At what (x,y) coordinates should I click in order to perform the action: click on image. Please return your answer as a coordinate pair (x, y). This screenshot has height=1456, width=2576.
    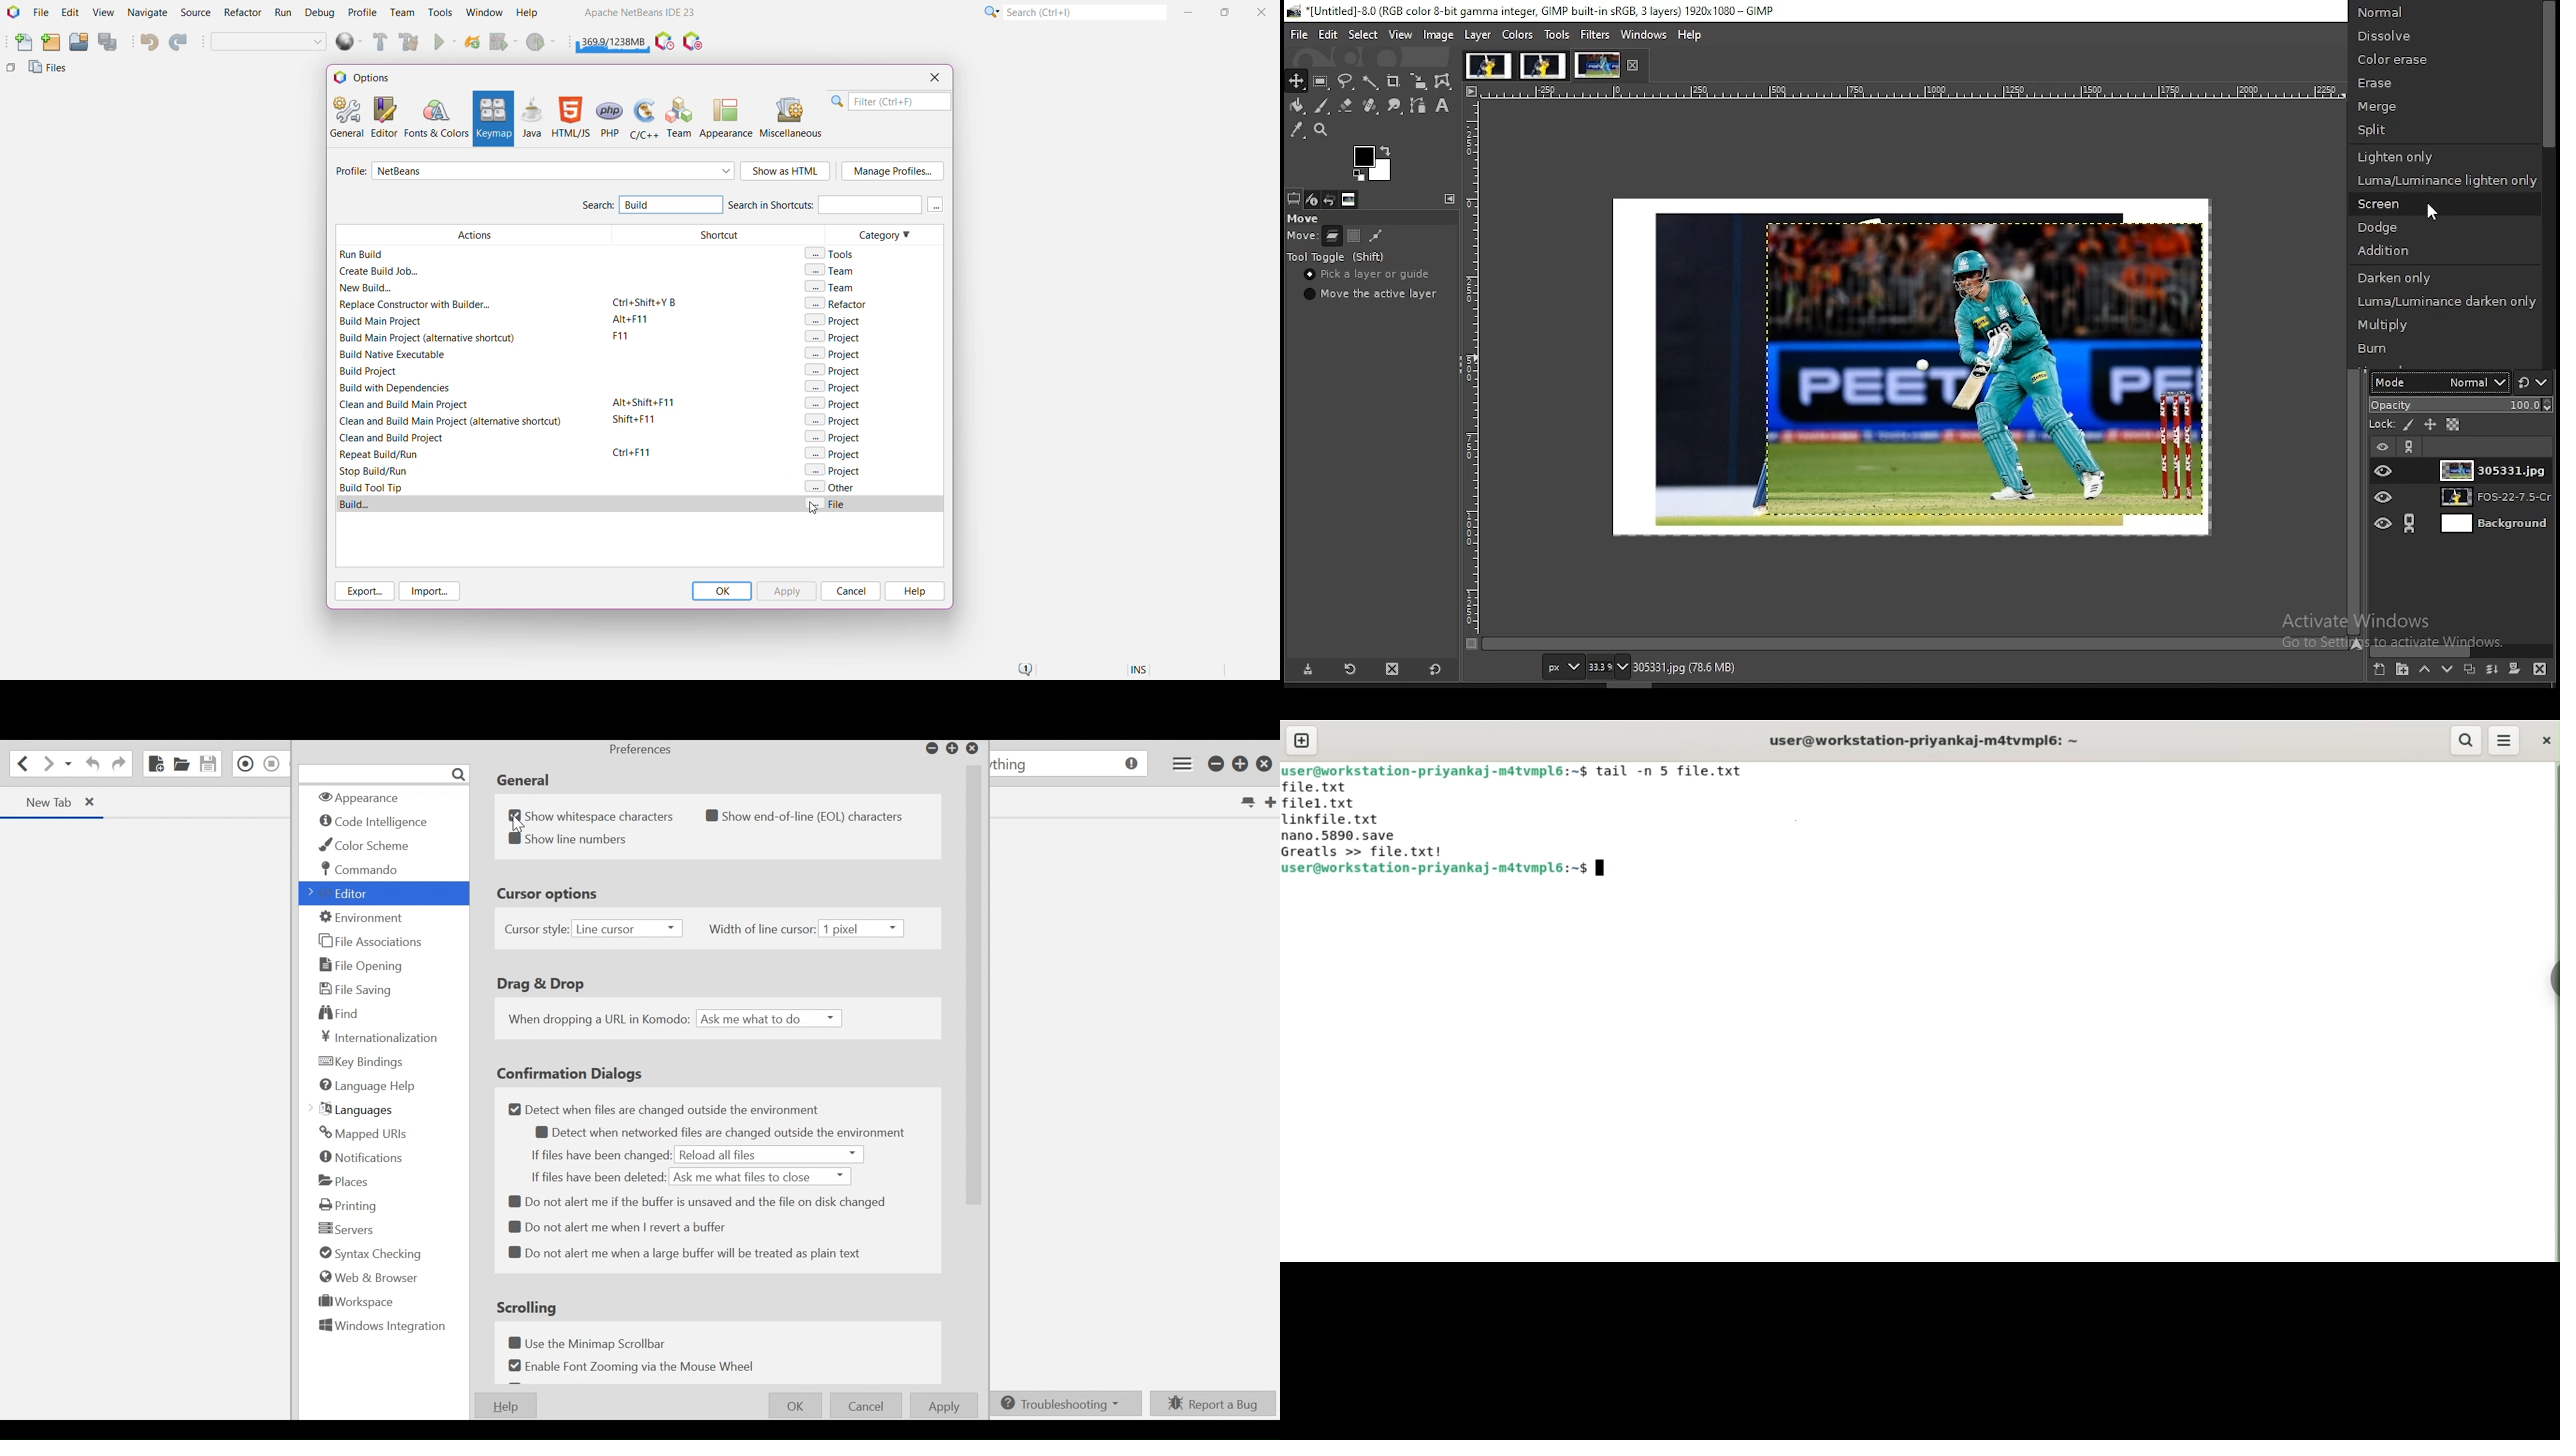
    Looking at the image, I should click on (1912, 364).